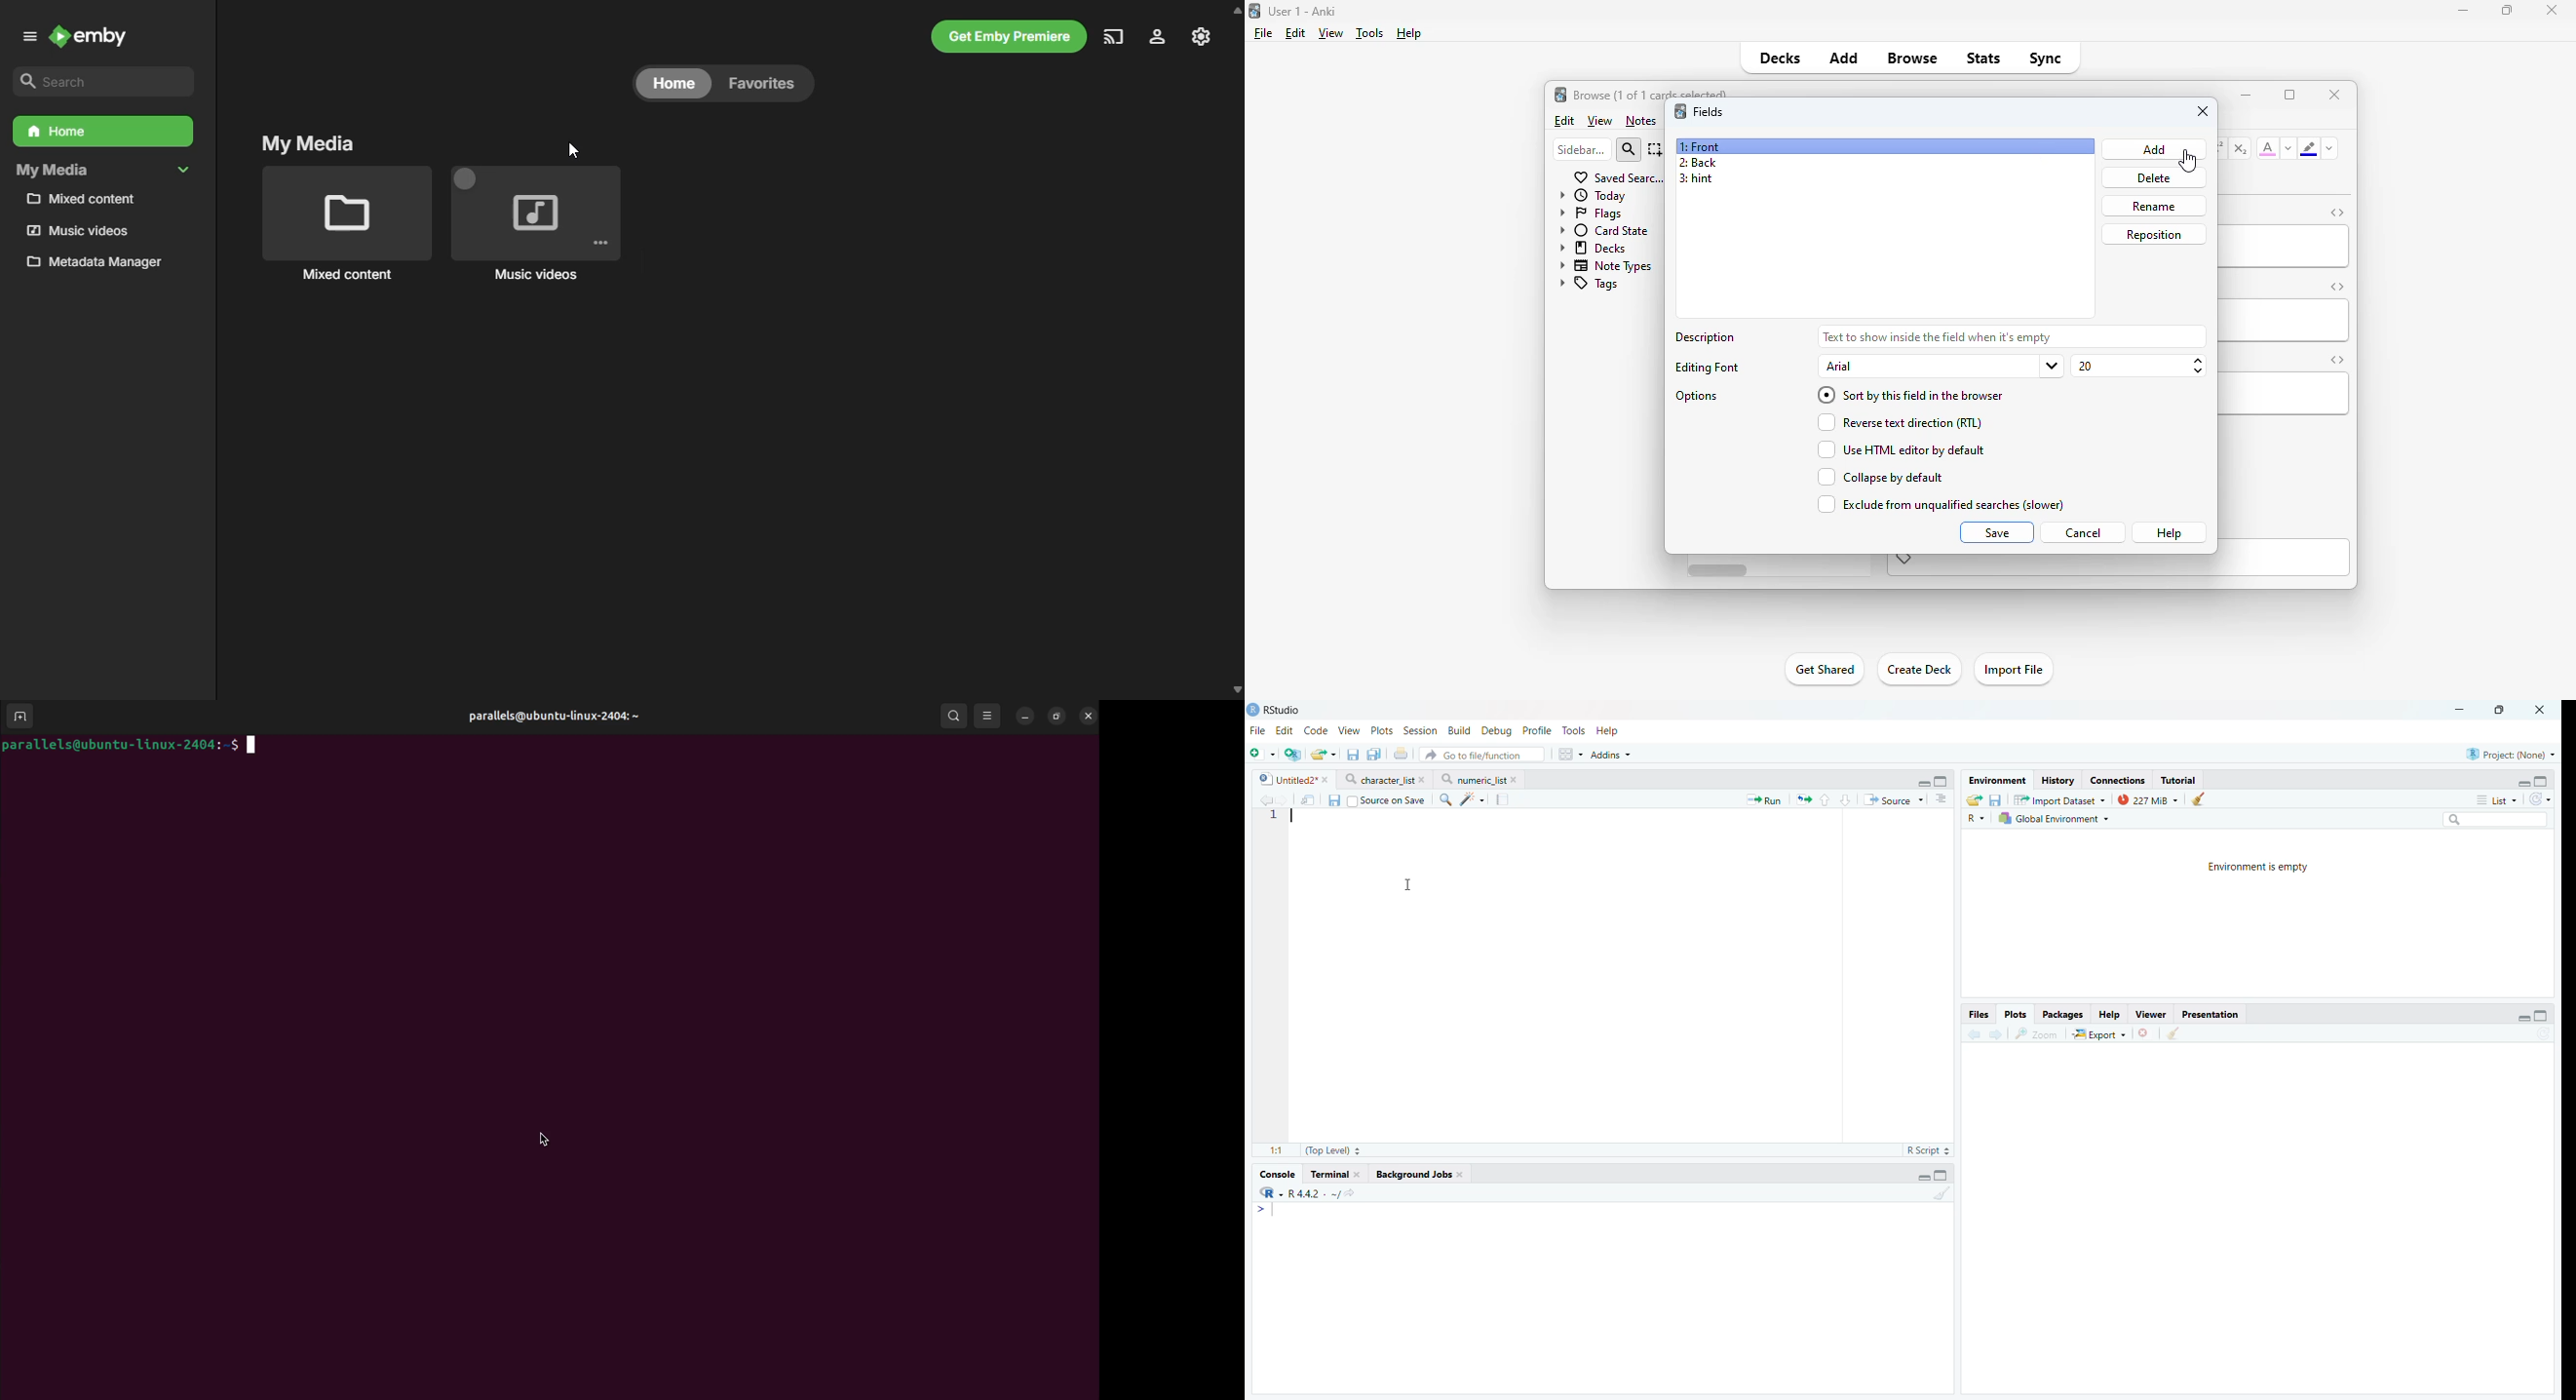 This screenshot has width=2576, height=1400. I want to click on Close, so click(2543, 710).